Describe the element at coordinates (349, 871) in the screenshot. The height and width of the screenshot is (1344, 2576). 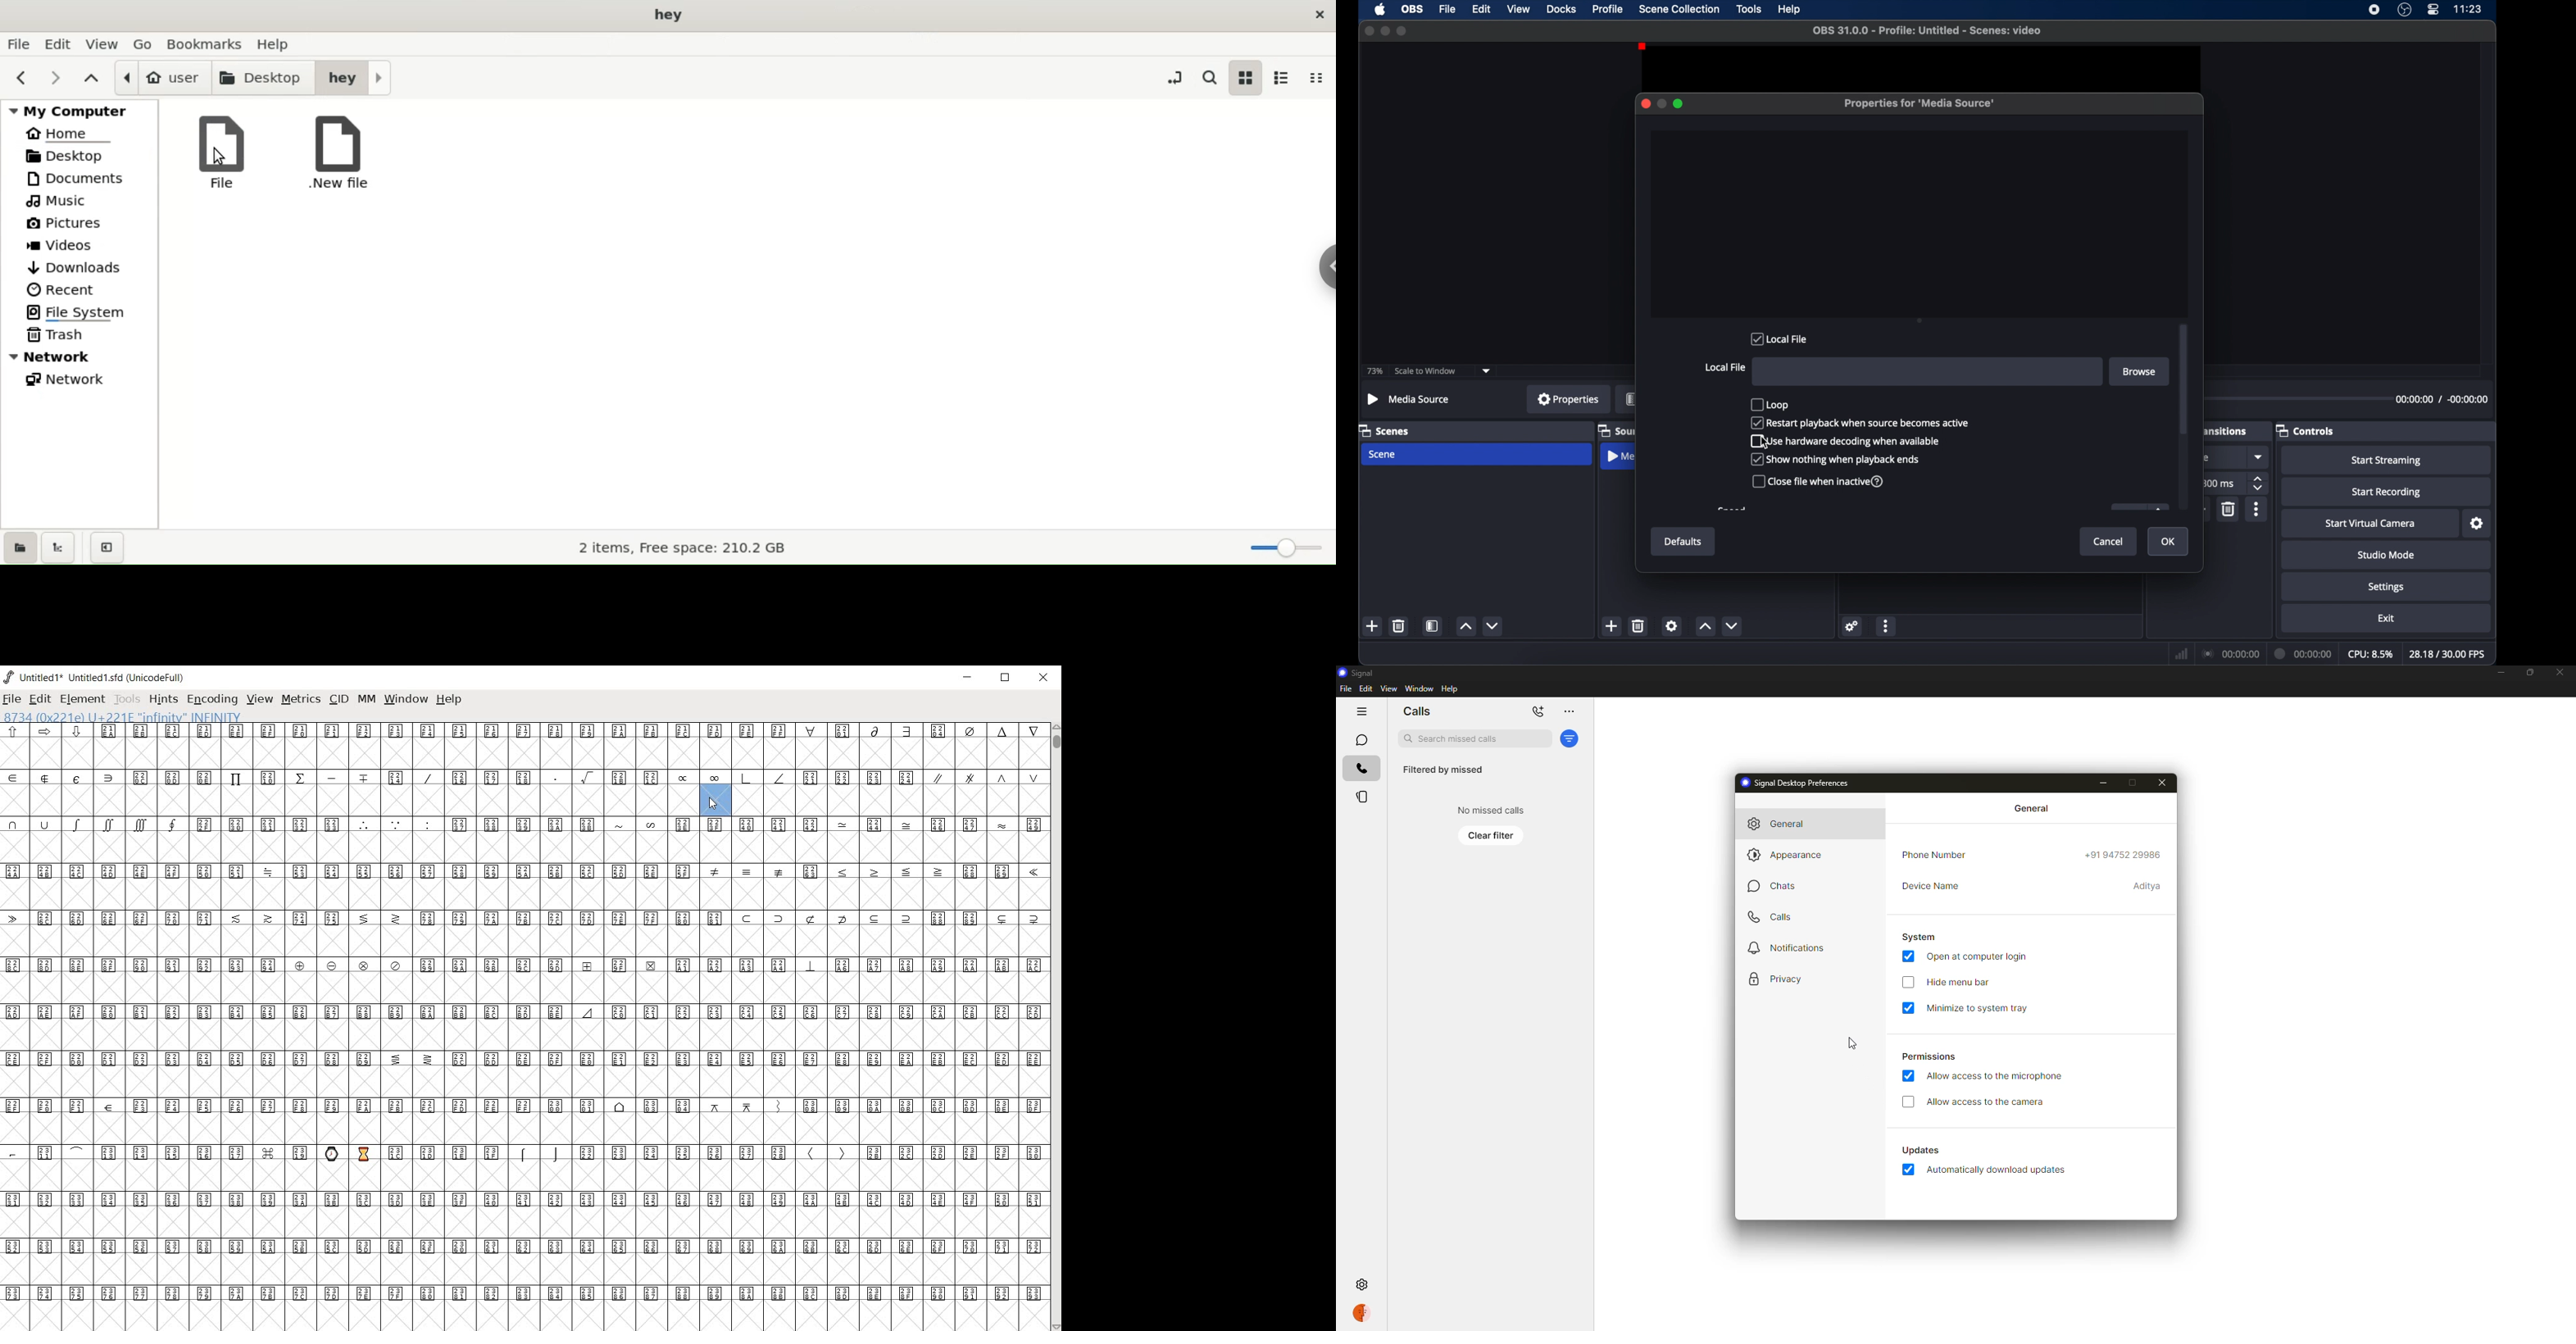
I see `Unicode code points` at that location.